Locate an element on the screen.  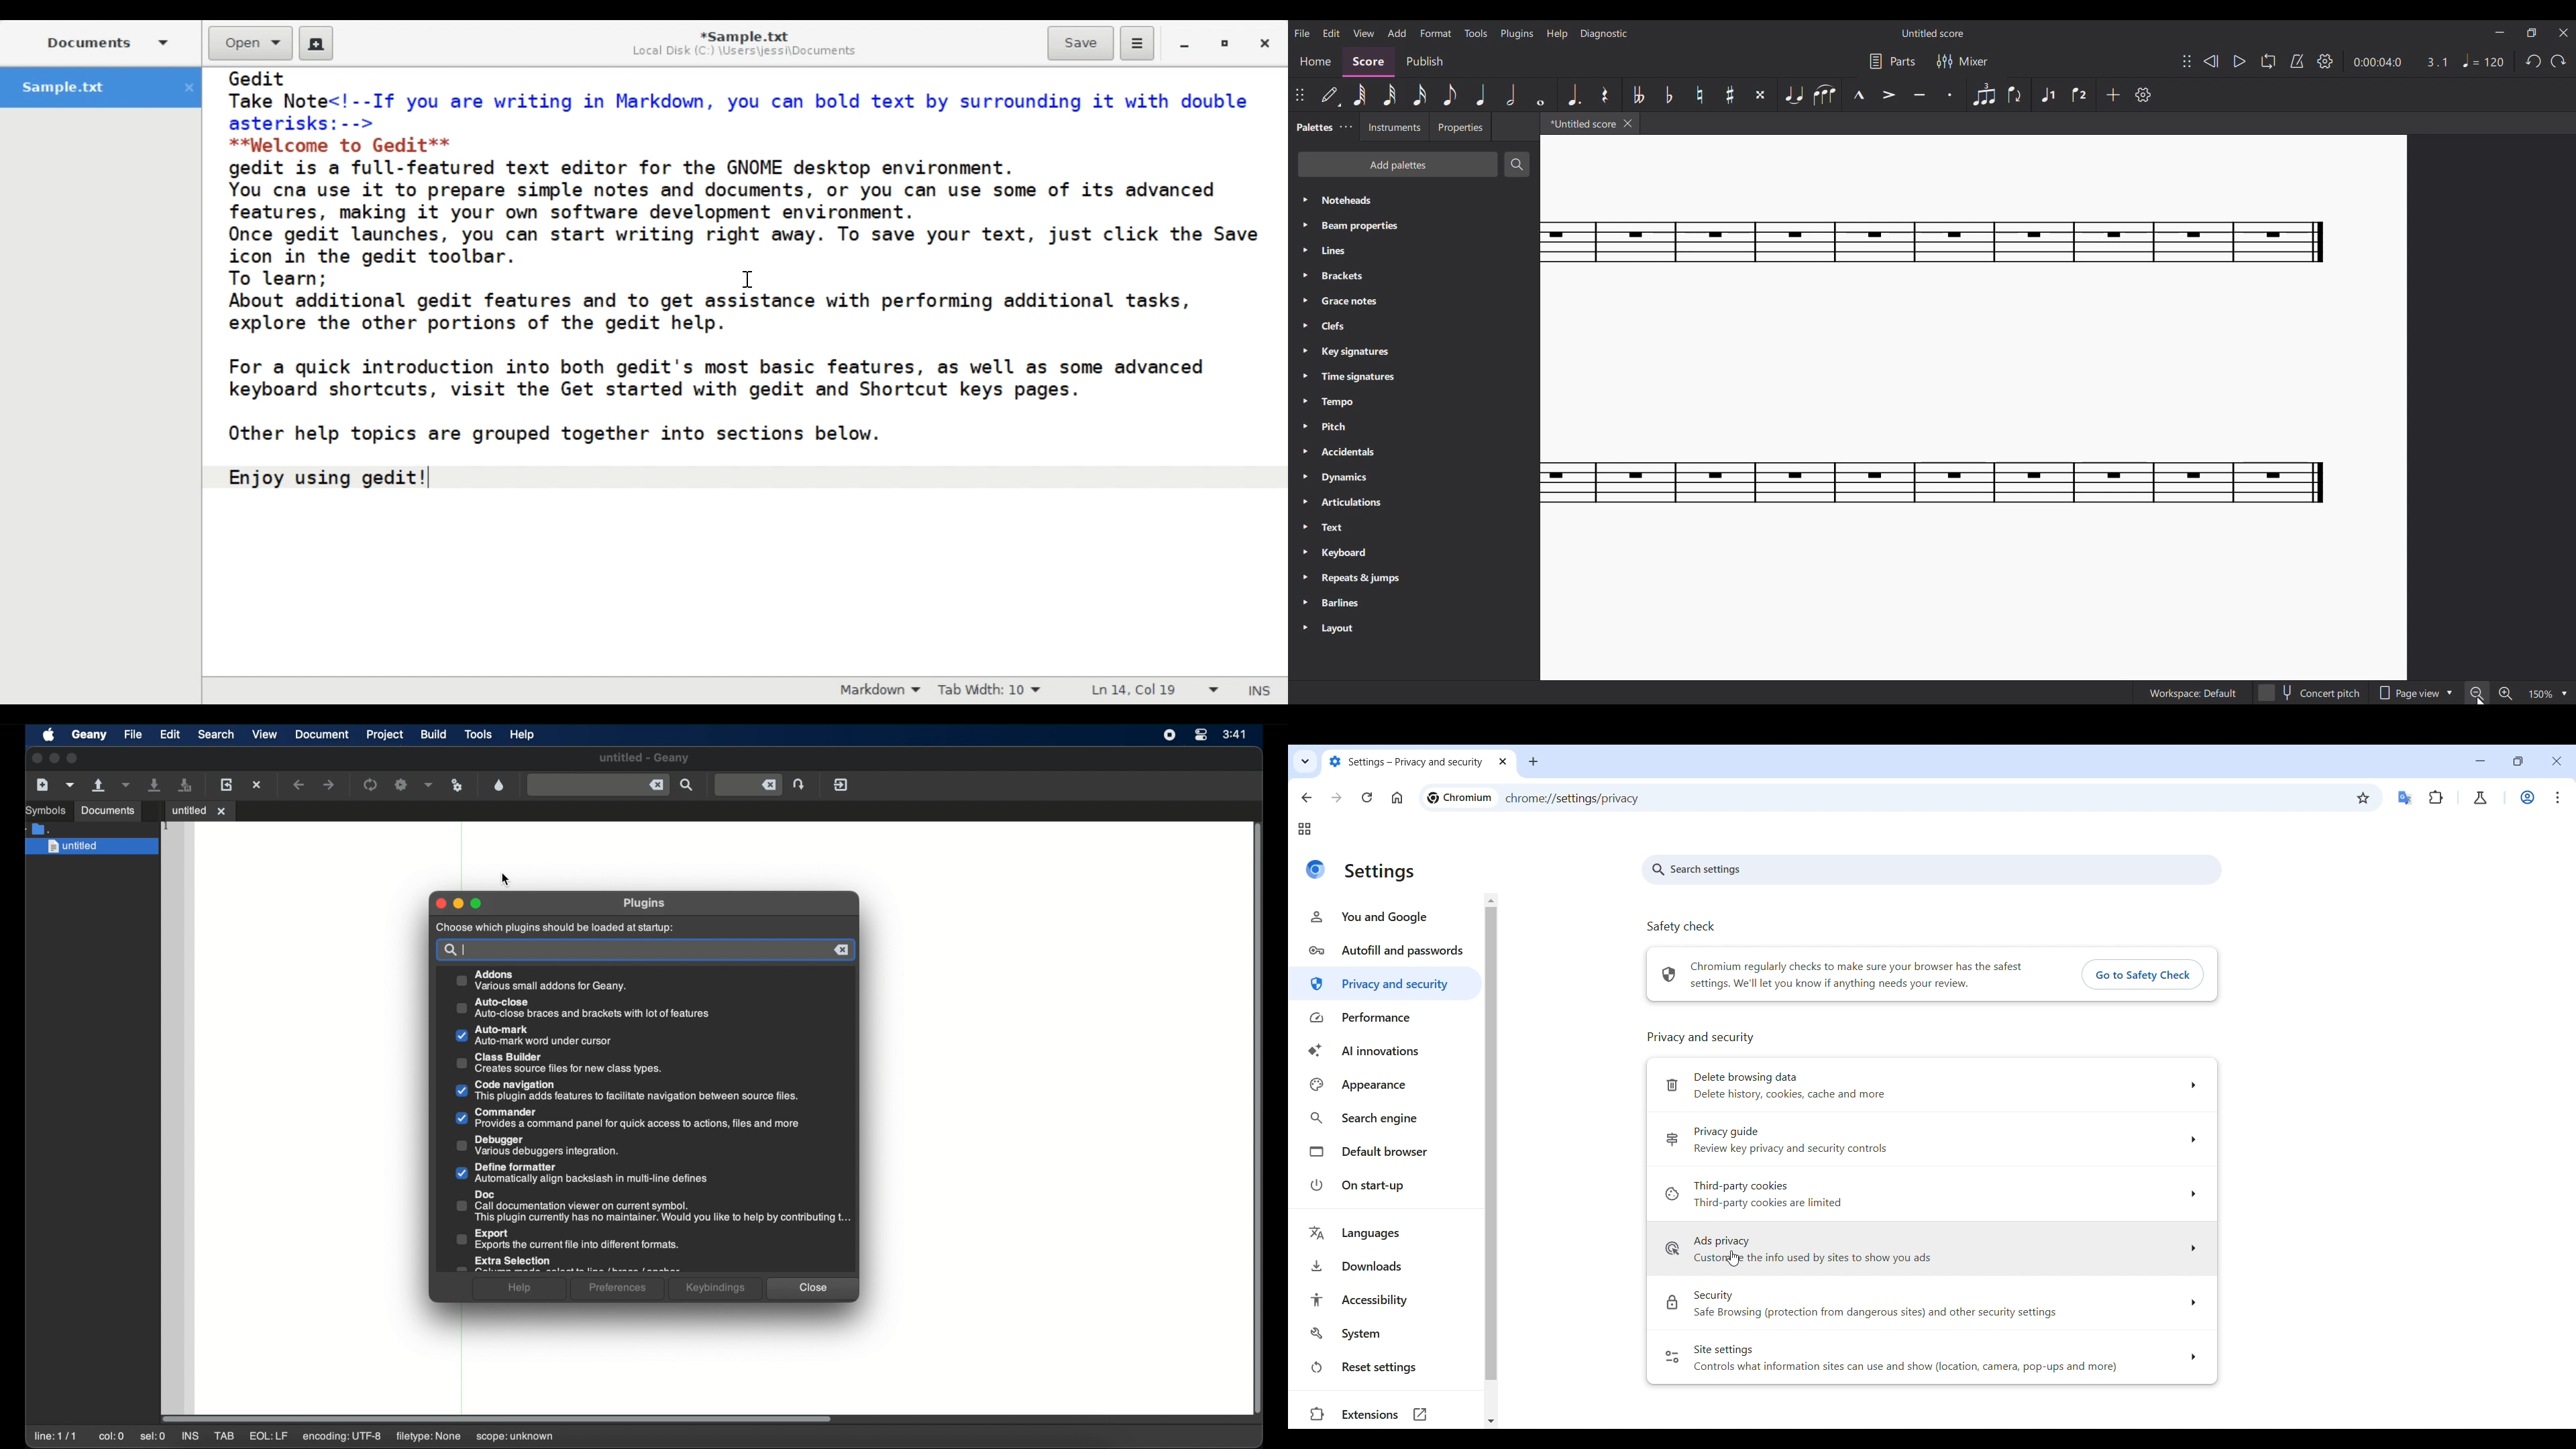
folder is located at coordinates (38, 828).